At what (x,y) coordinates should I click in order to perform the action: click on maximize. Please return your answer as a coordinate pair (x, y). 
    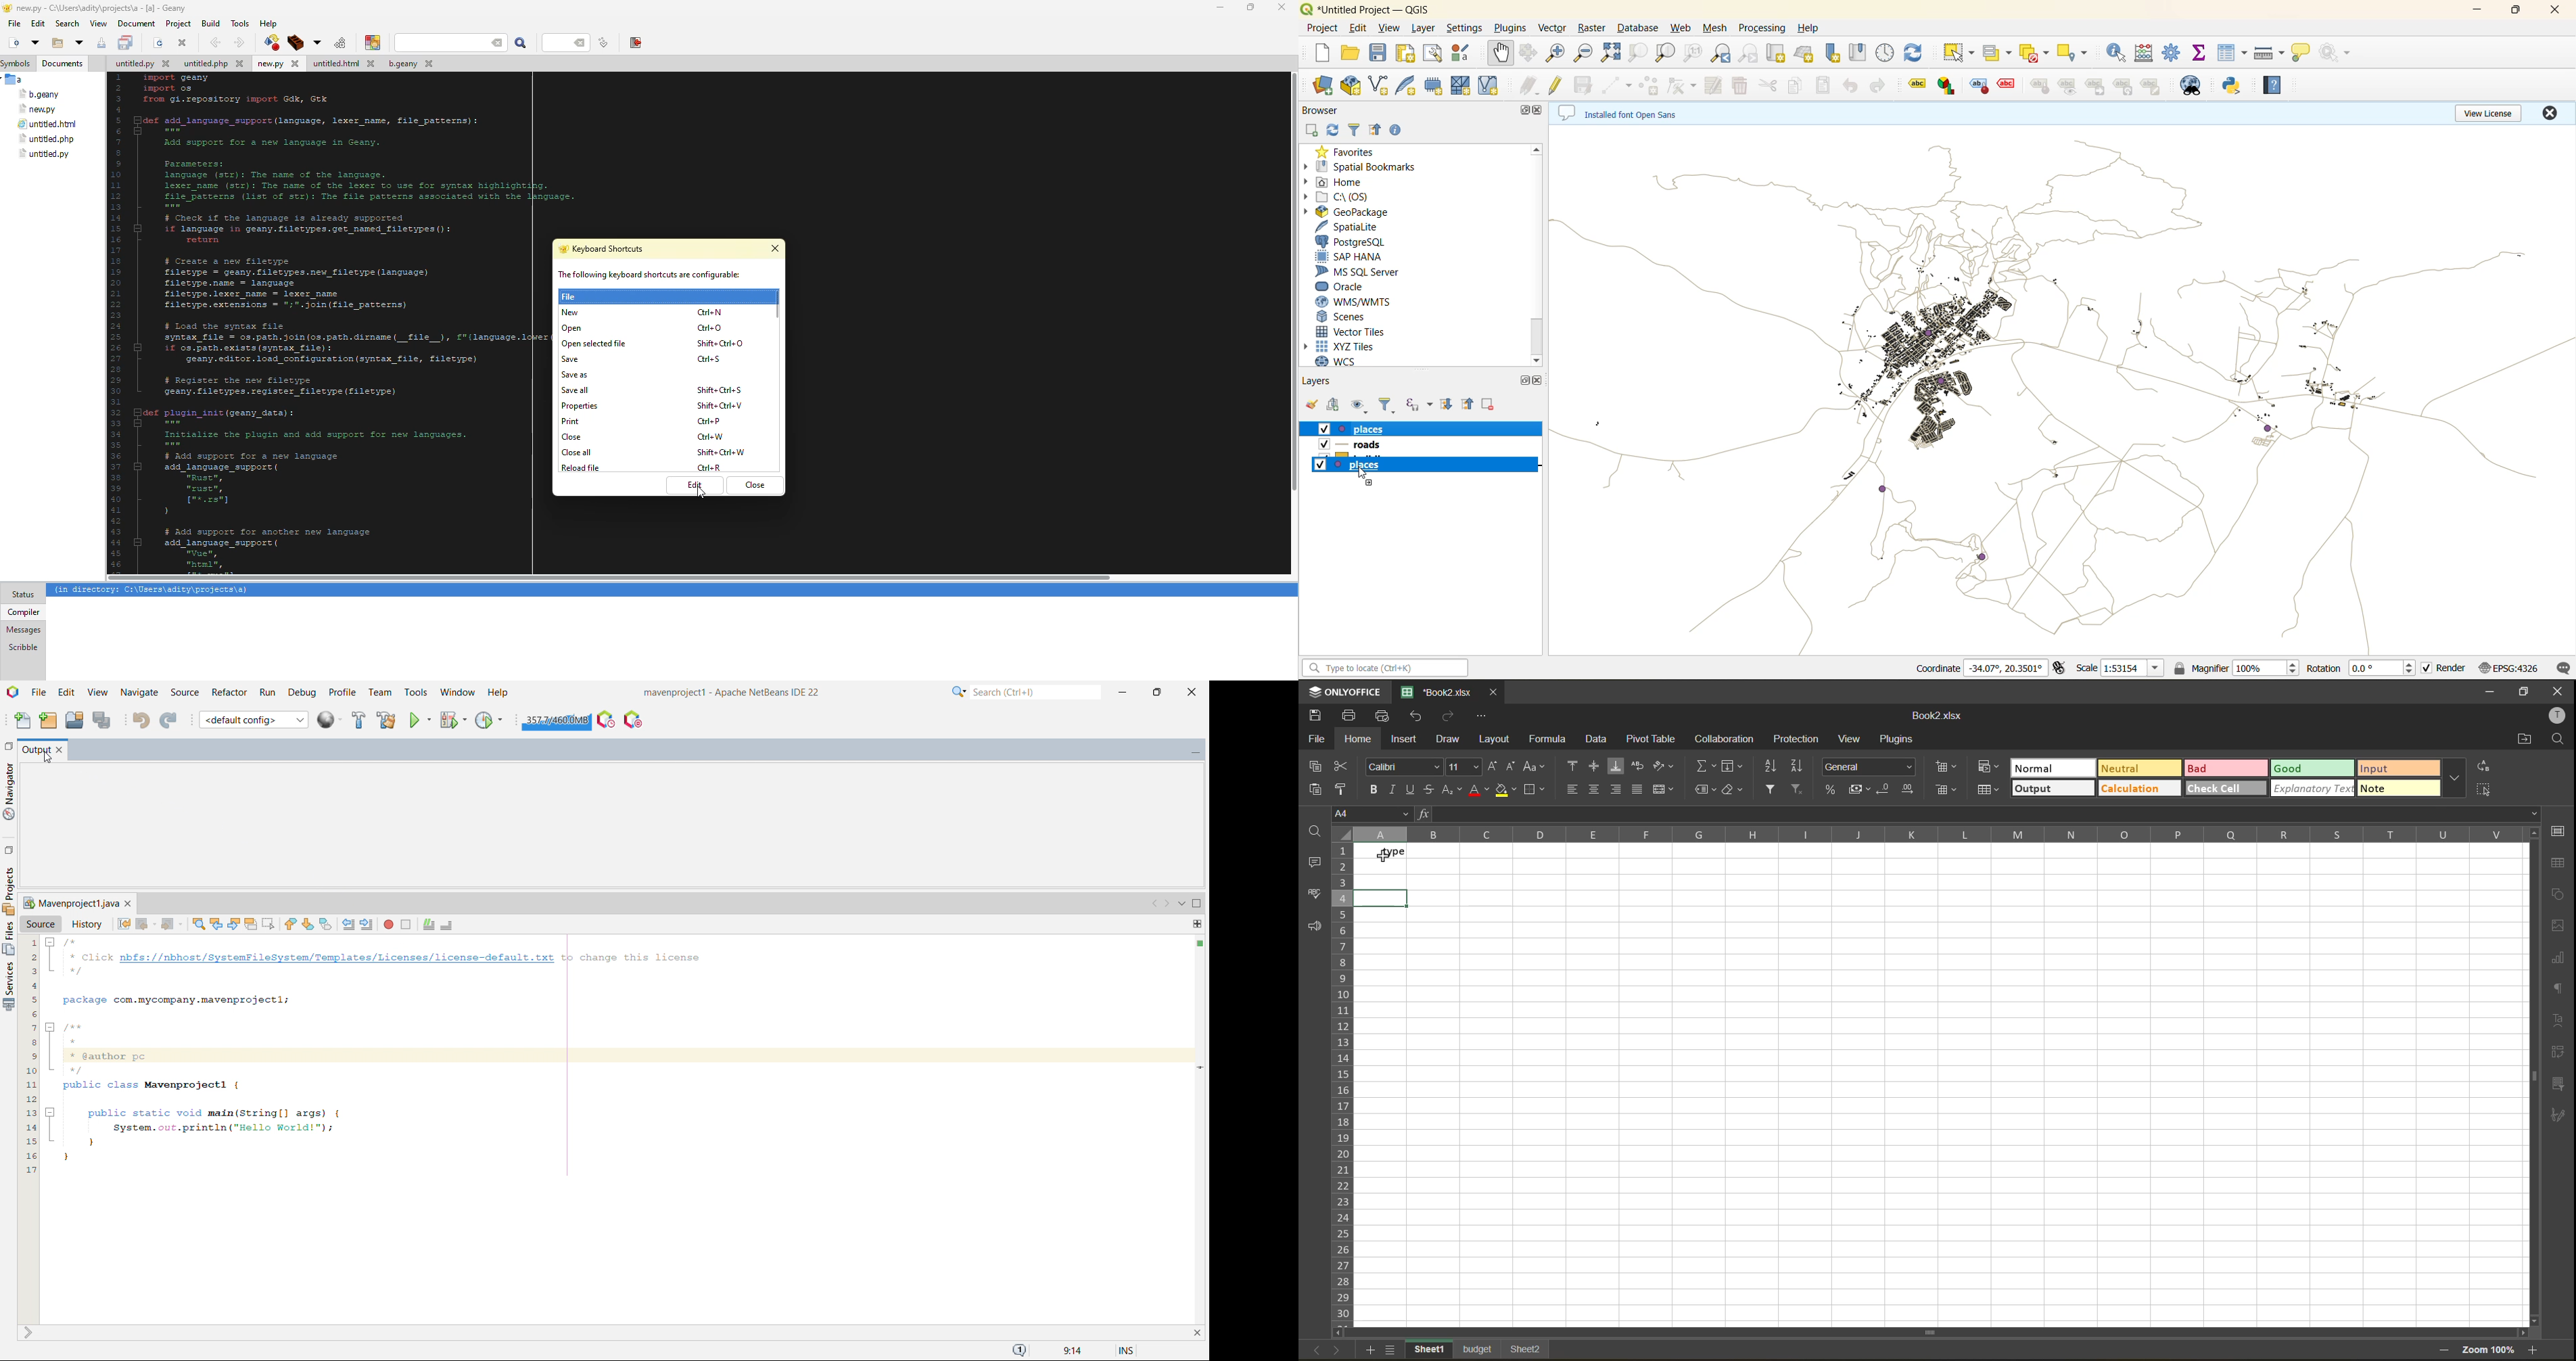
    Looking at the image, I should click on (1529, 381).